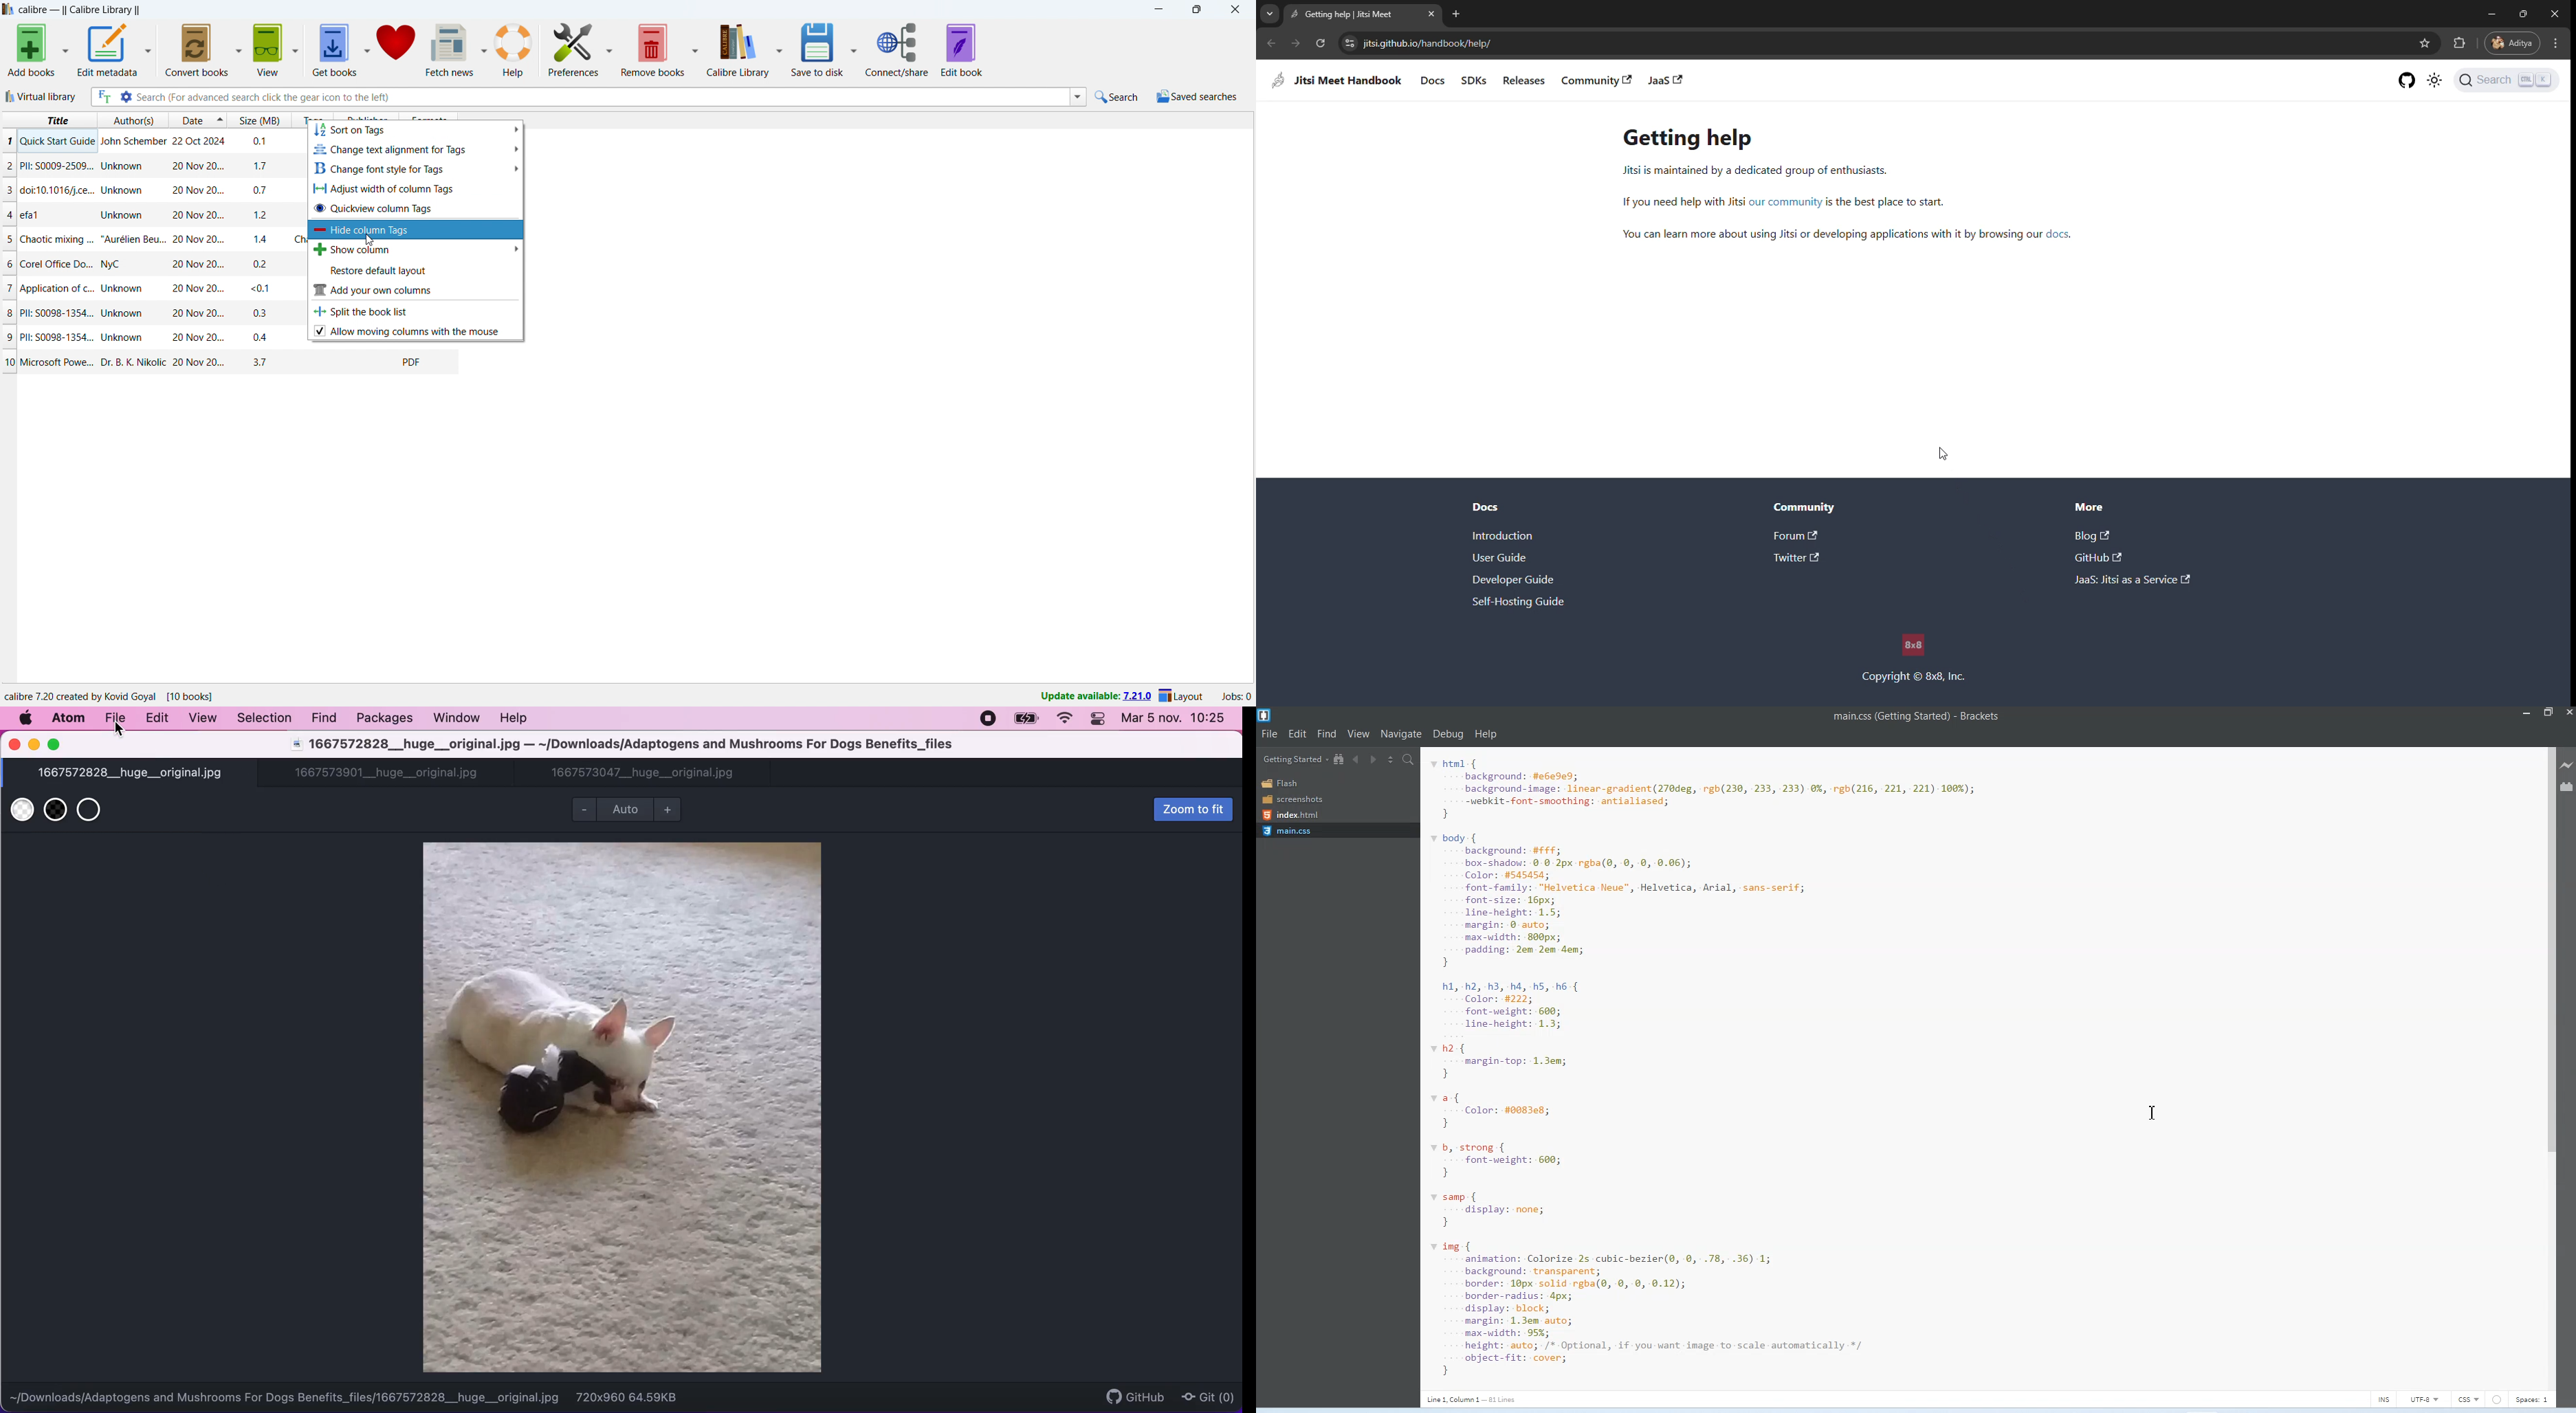 The height and width of the screenshot is (1428, 2576). Describe the element at coordinates (1118, 96) in the screenshot. I see `quick search` at that location.